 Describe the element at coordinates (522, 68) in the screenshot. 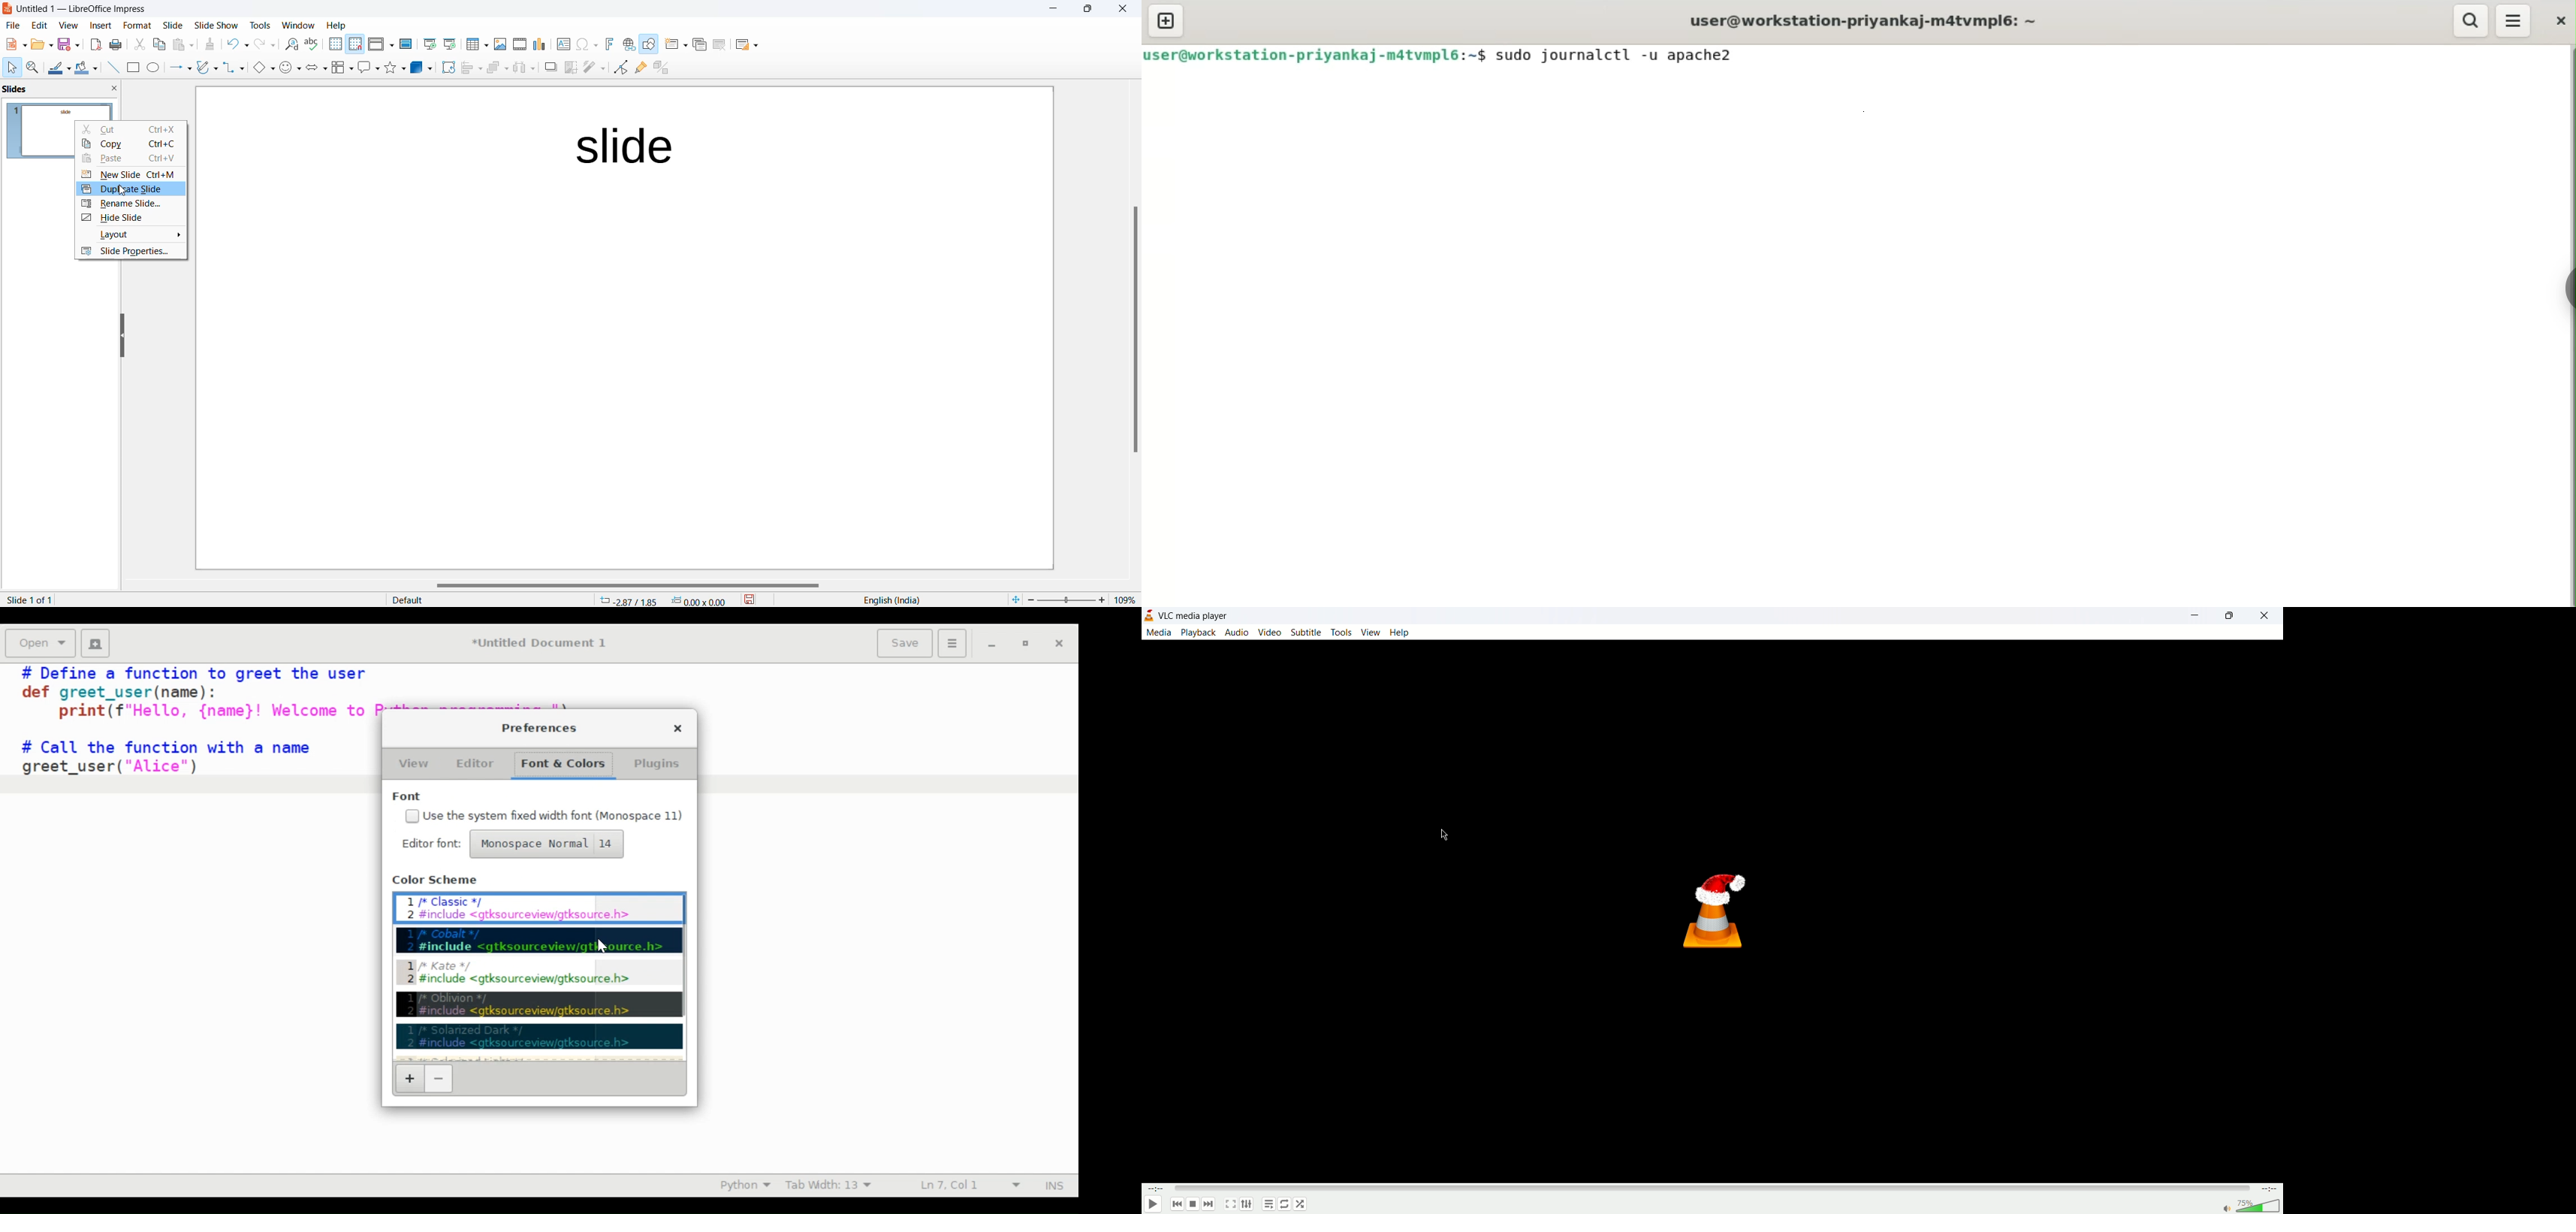

I see `Object distribution` at that location.